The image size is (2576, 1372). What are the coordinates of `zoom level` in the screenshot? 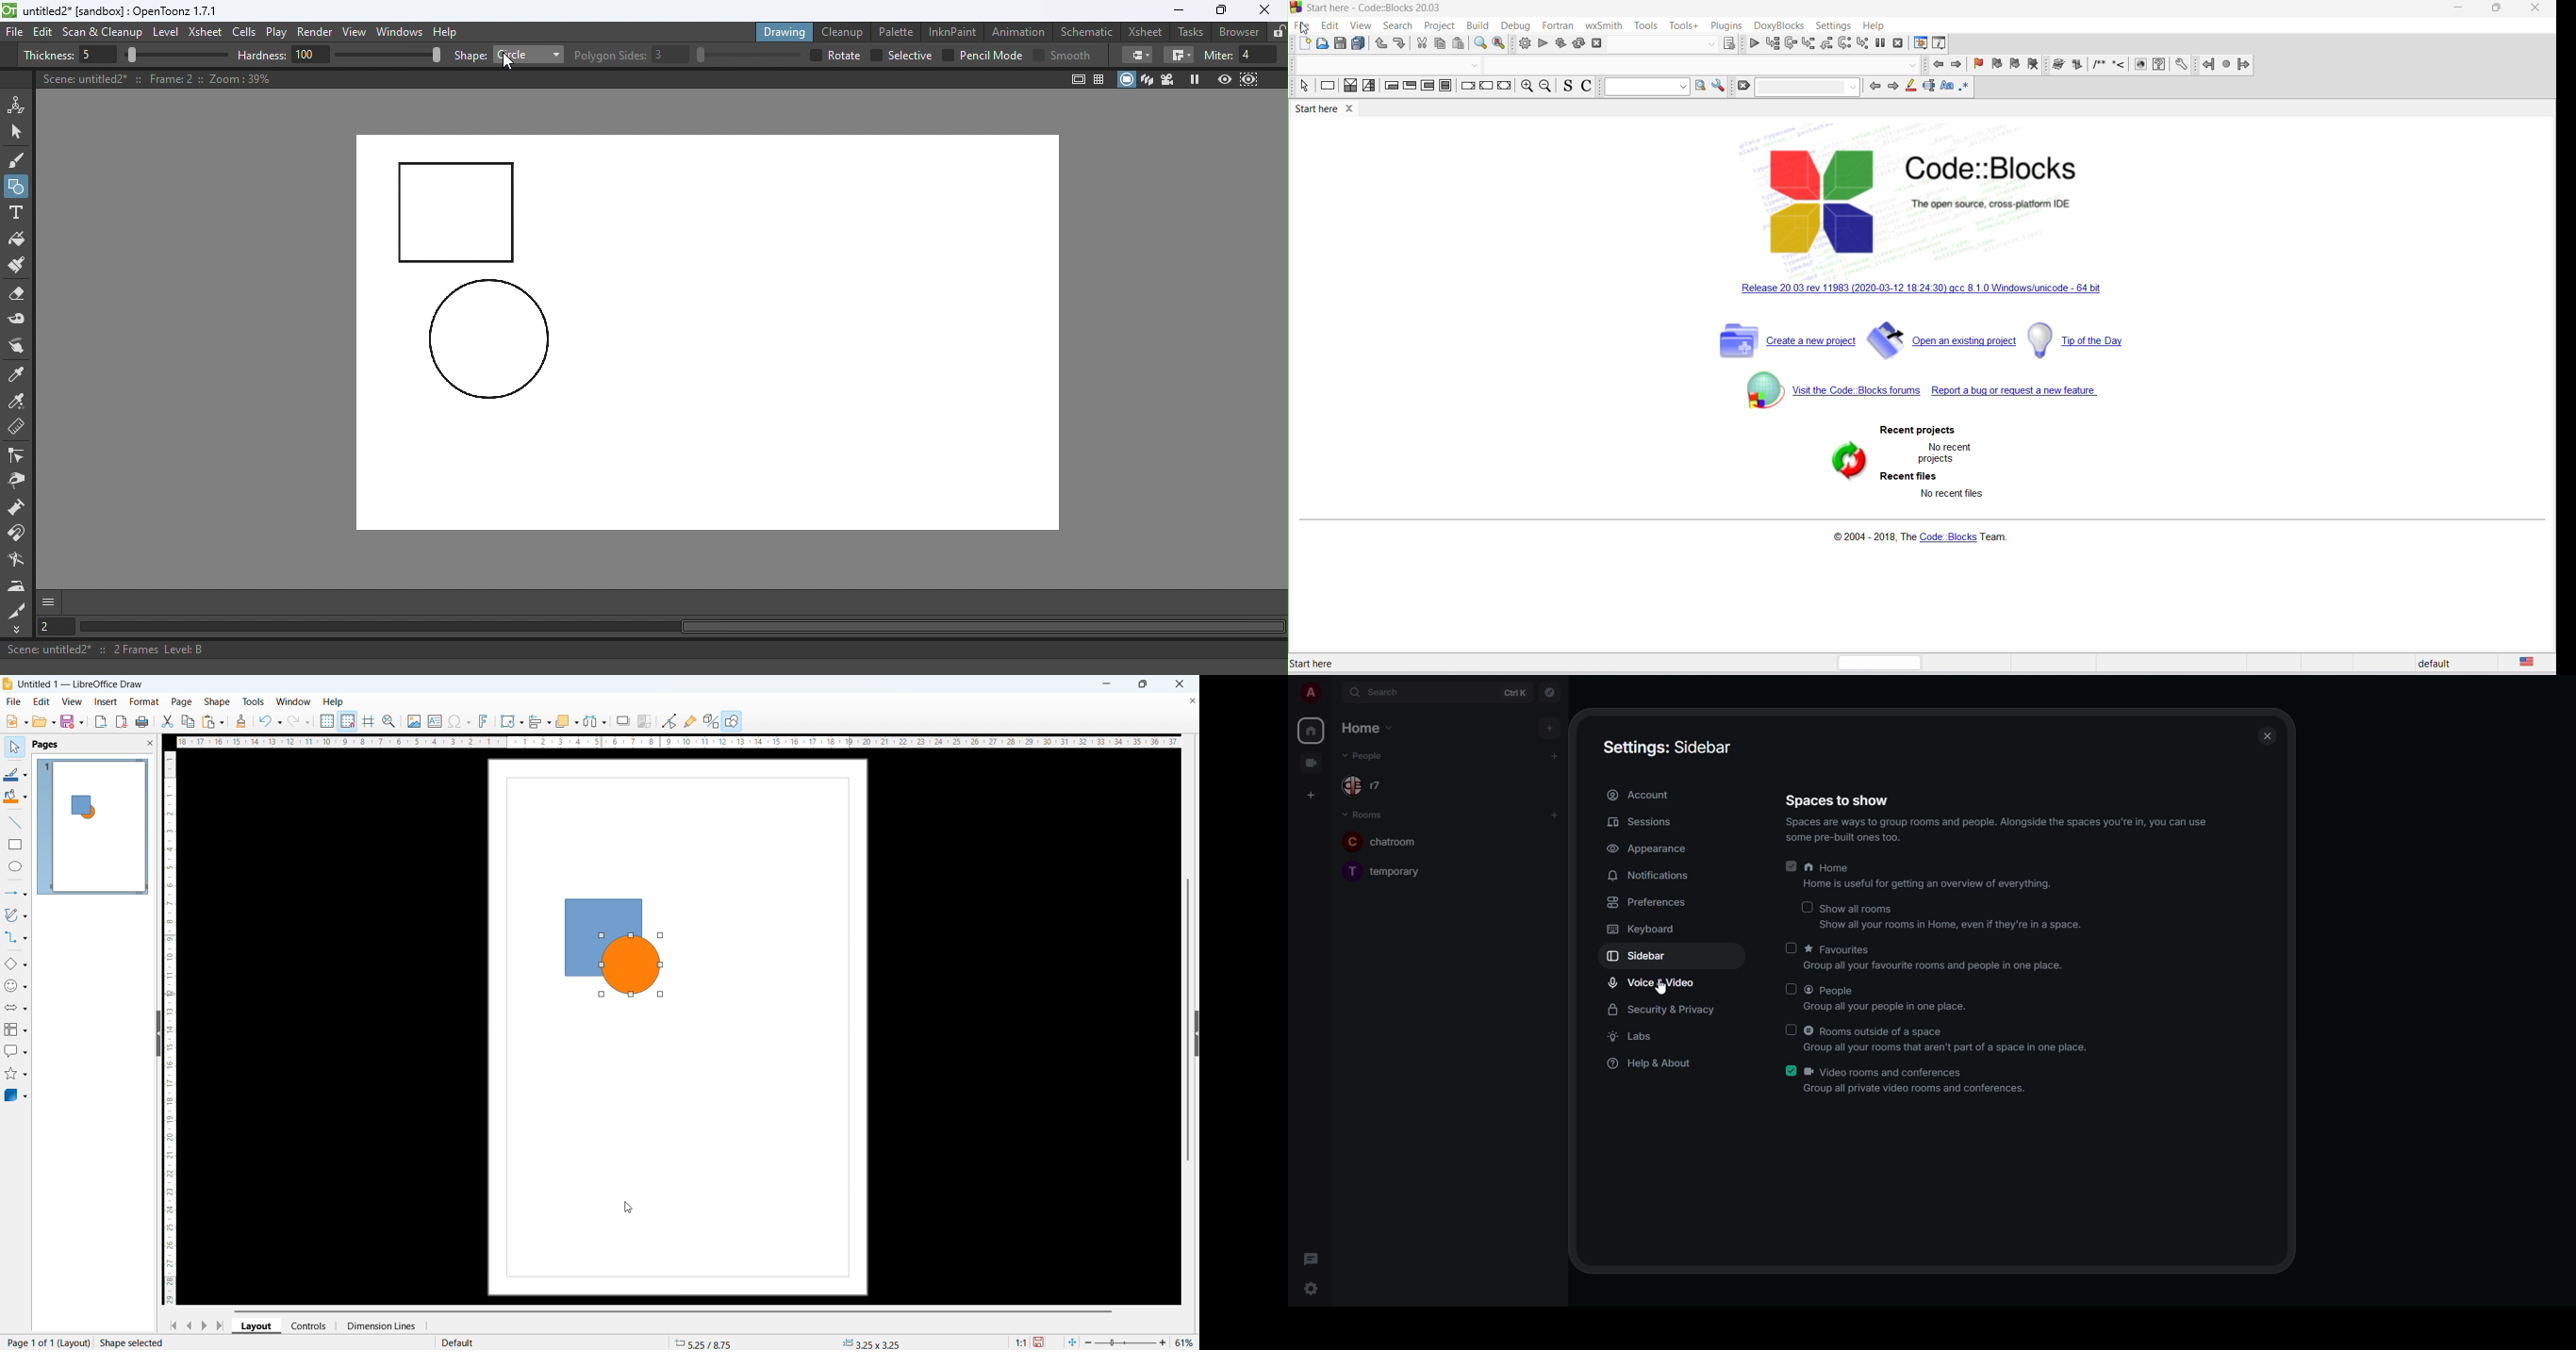 It's located at (1186, 1341).